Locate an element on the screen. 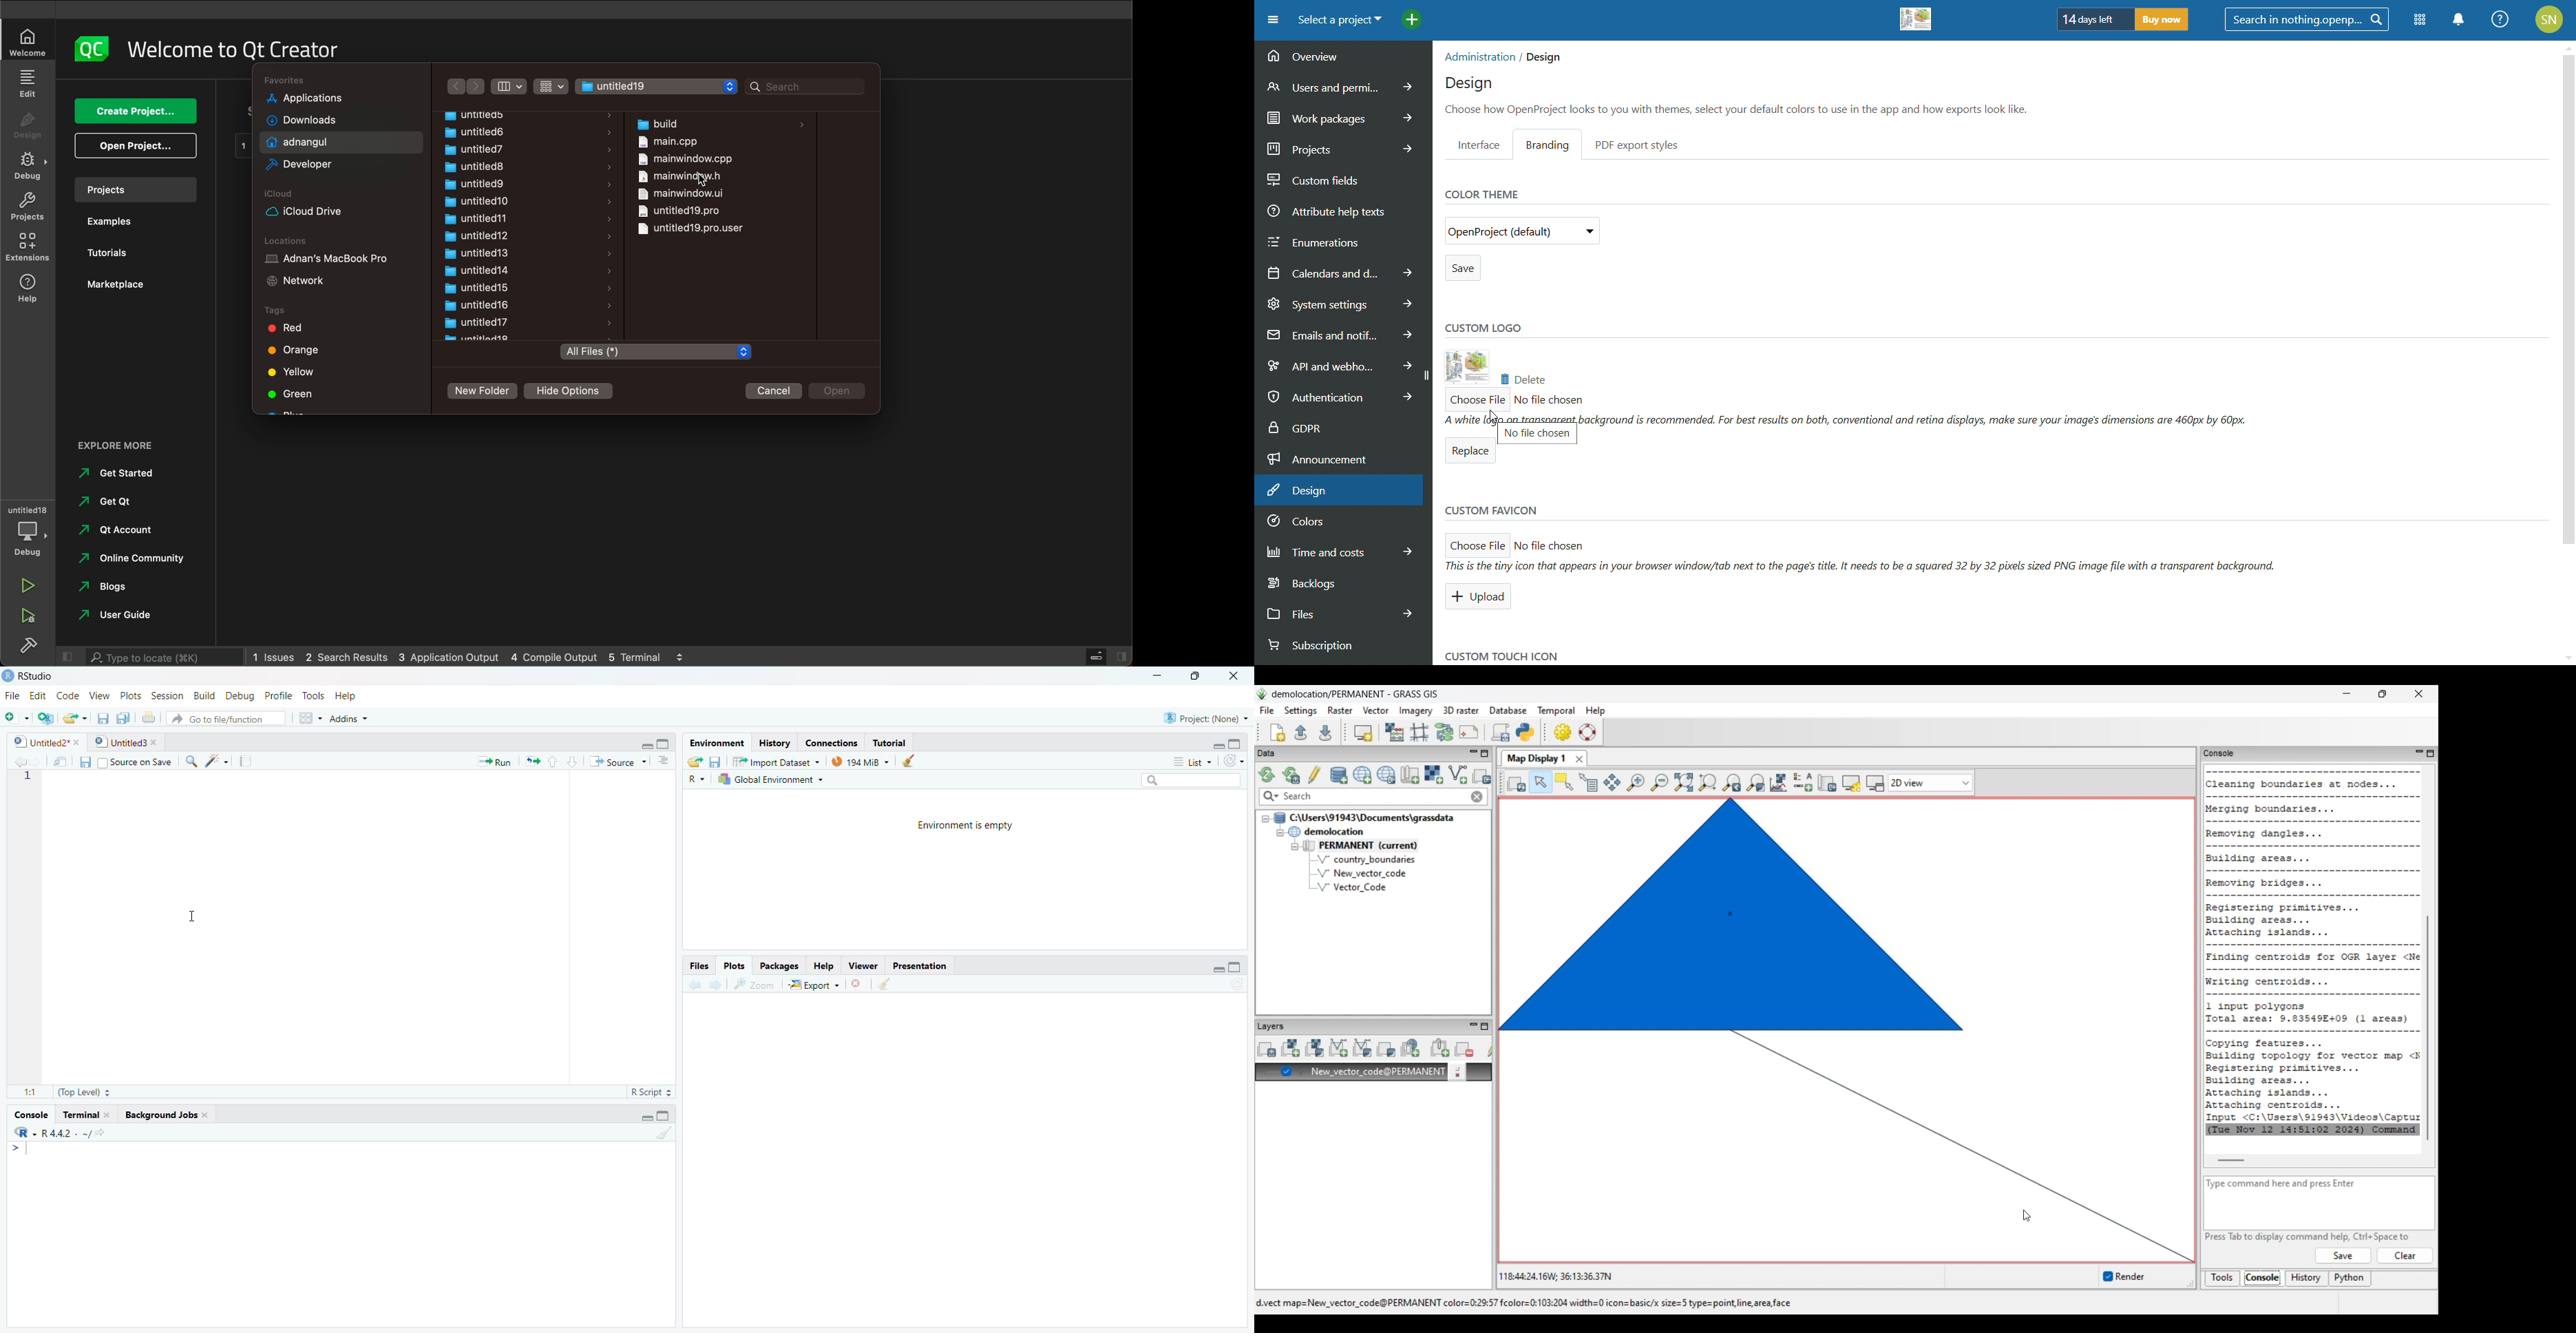  choose file  is located at coordinates (1478, 542).